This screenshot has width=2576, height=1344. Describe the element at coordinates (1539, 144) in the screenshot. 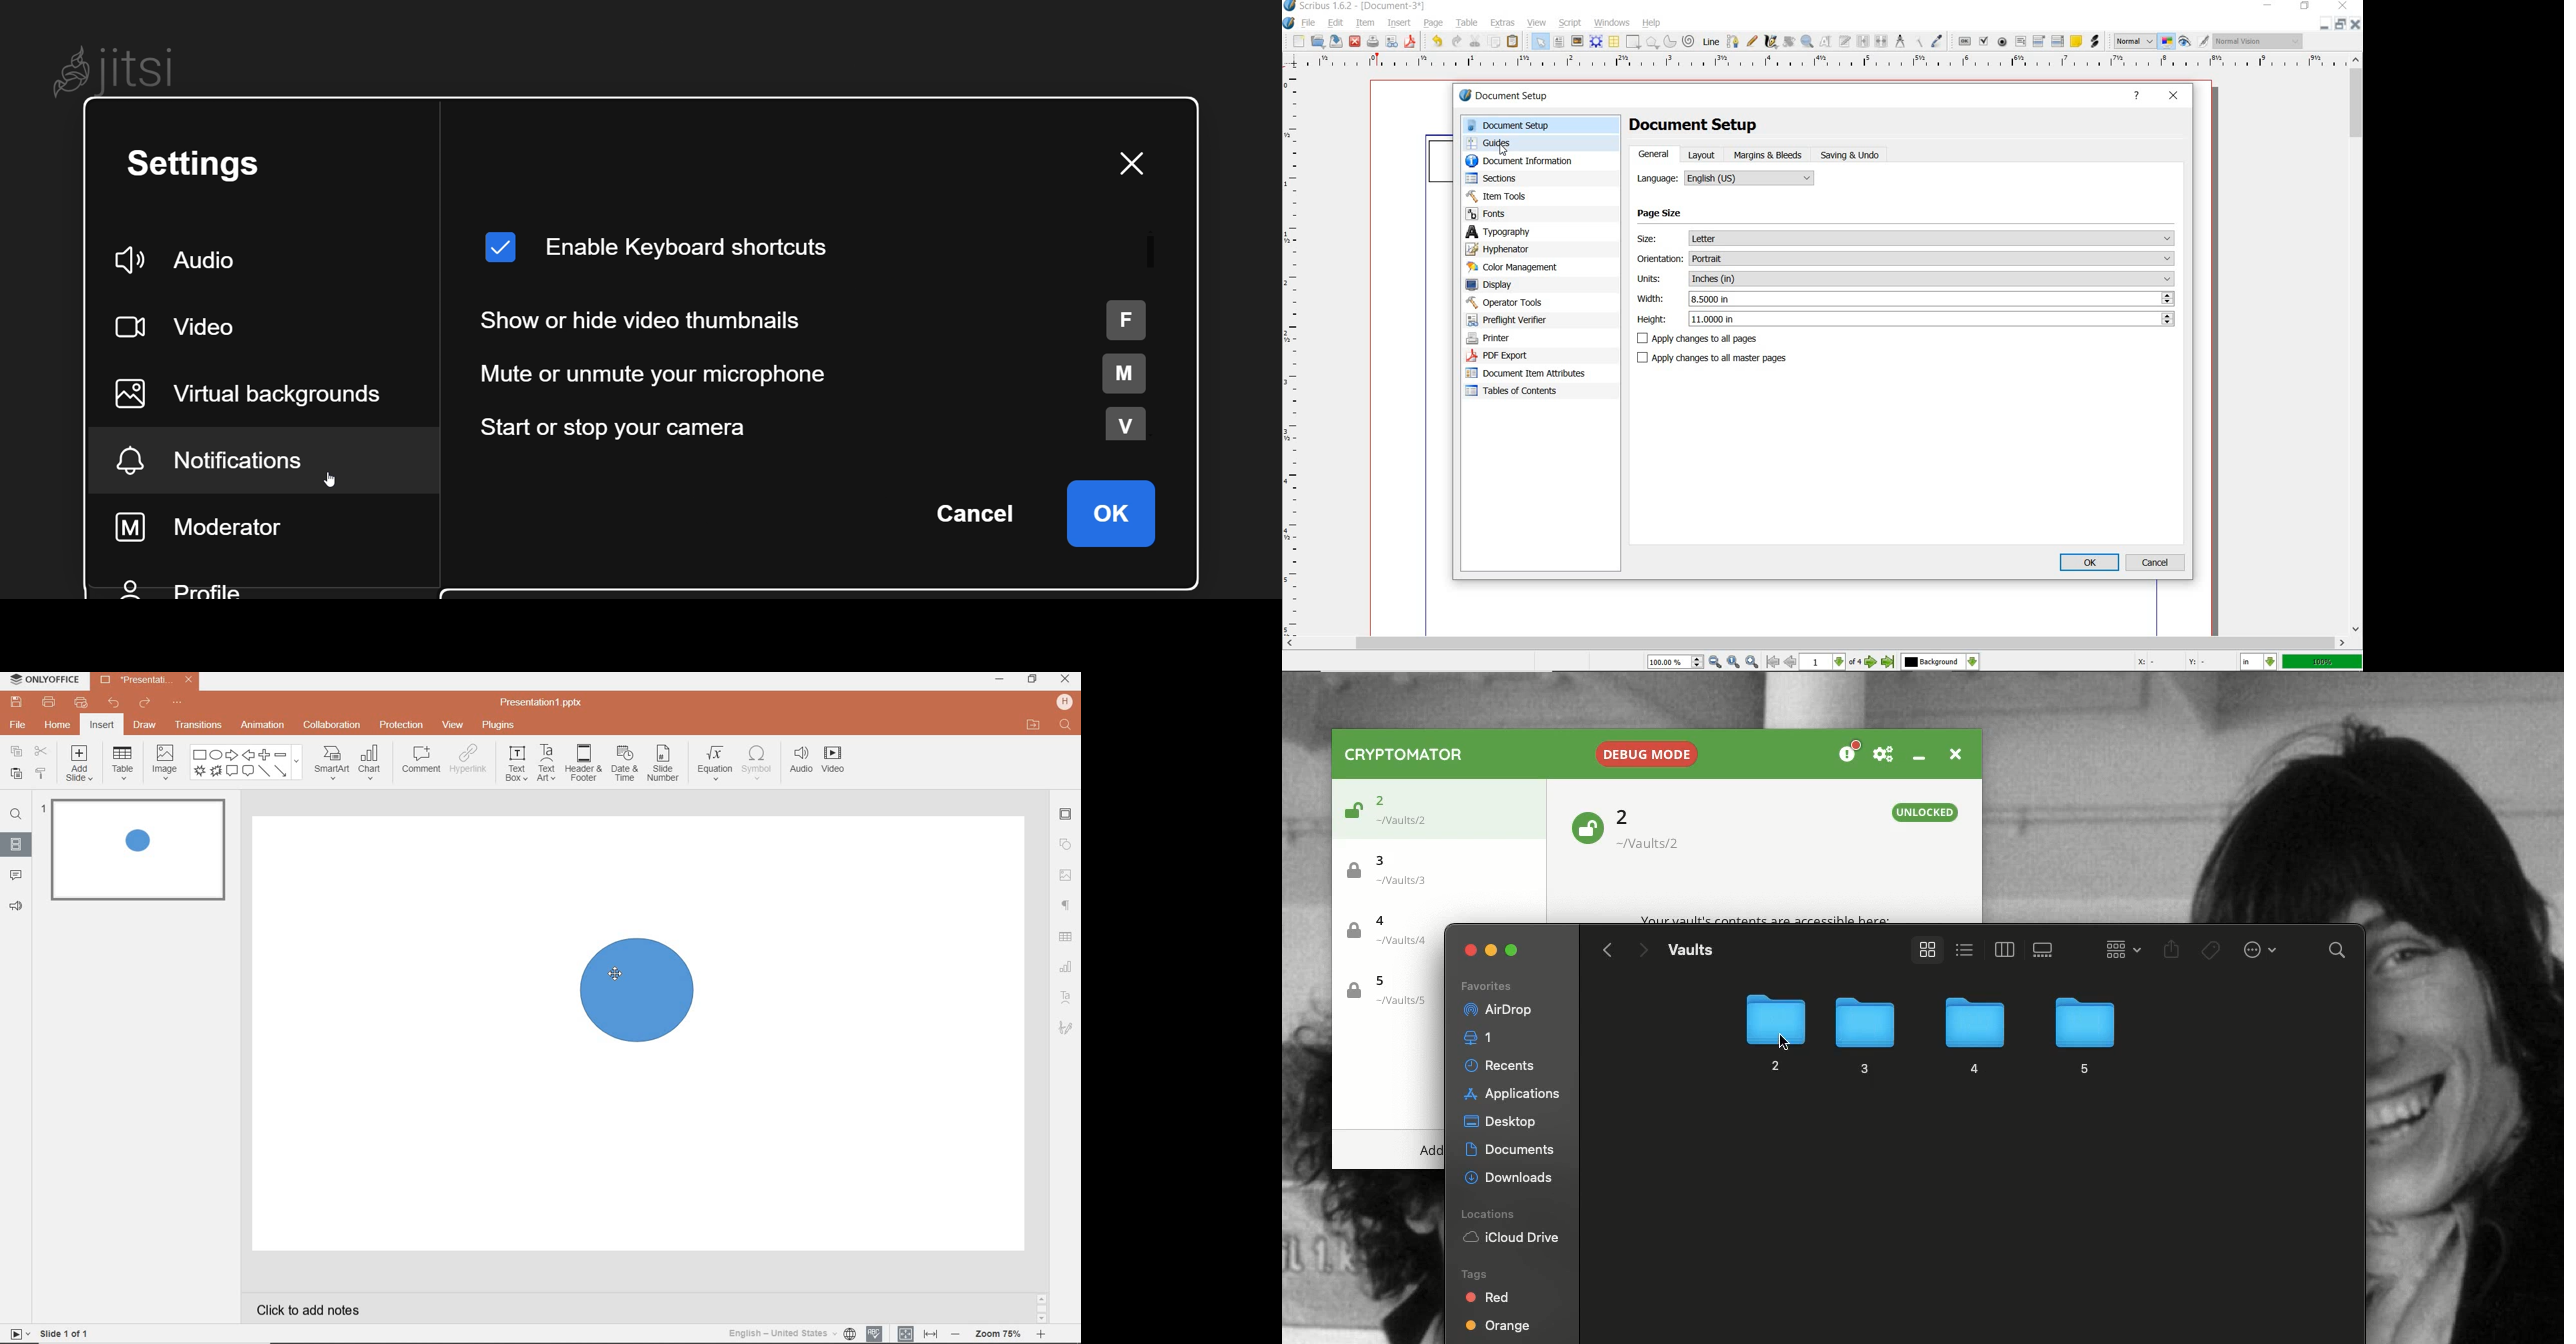

I see `guides` at that location.